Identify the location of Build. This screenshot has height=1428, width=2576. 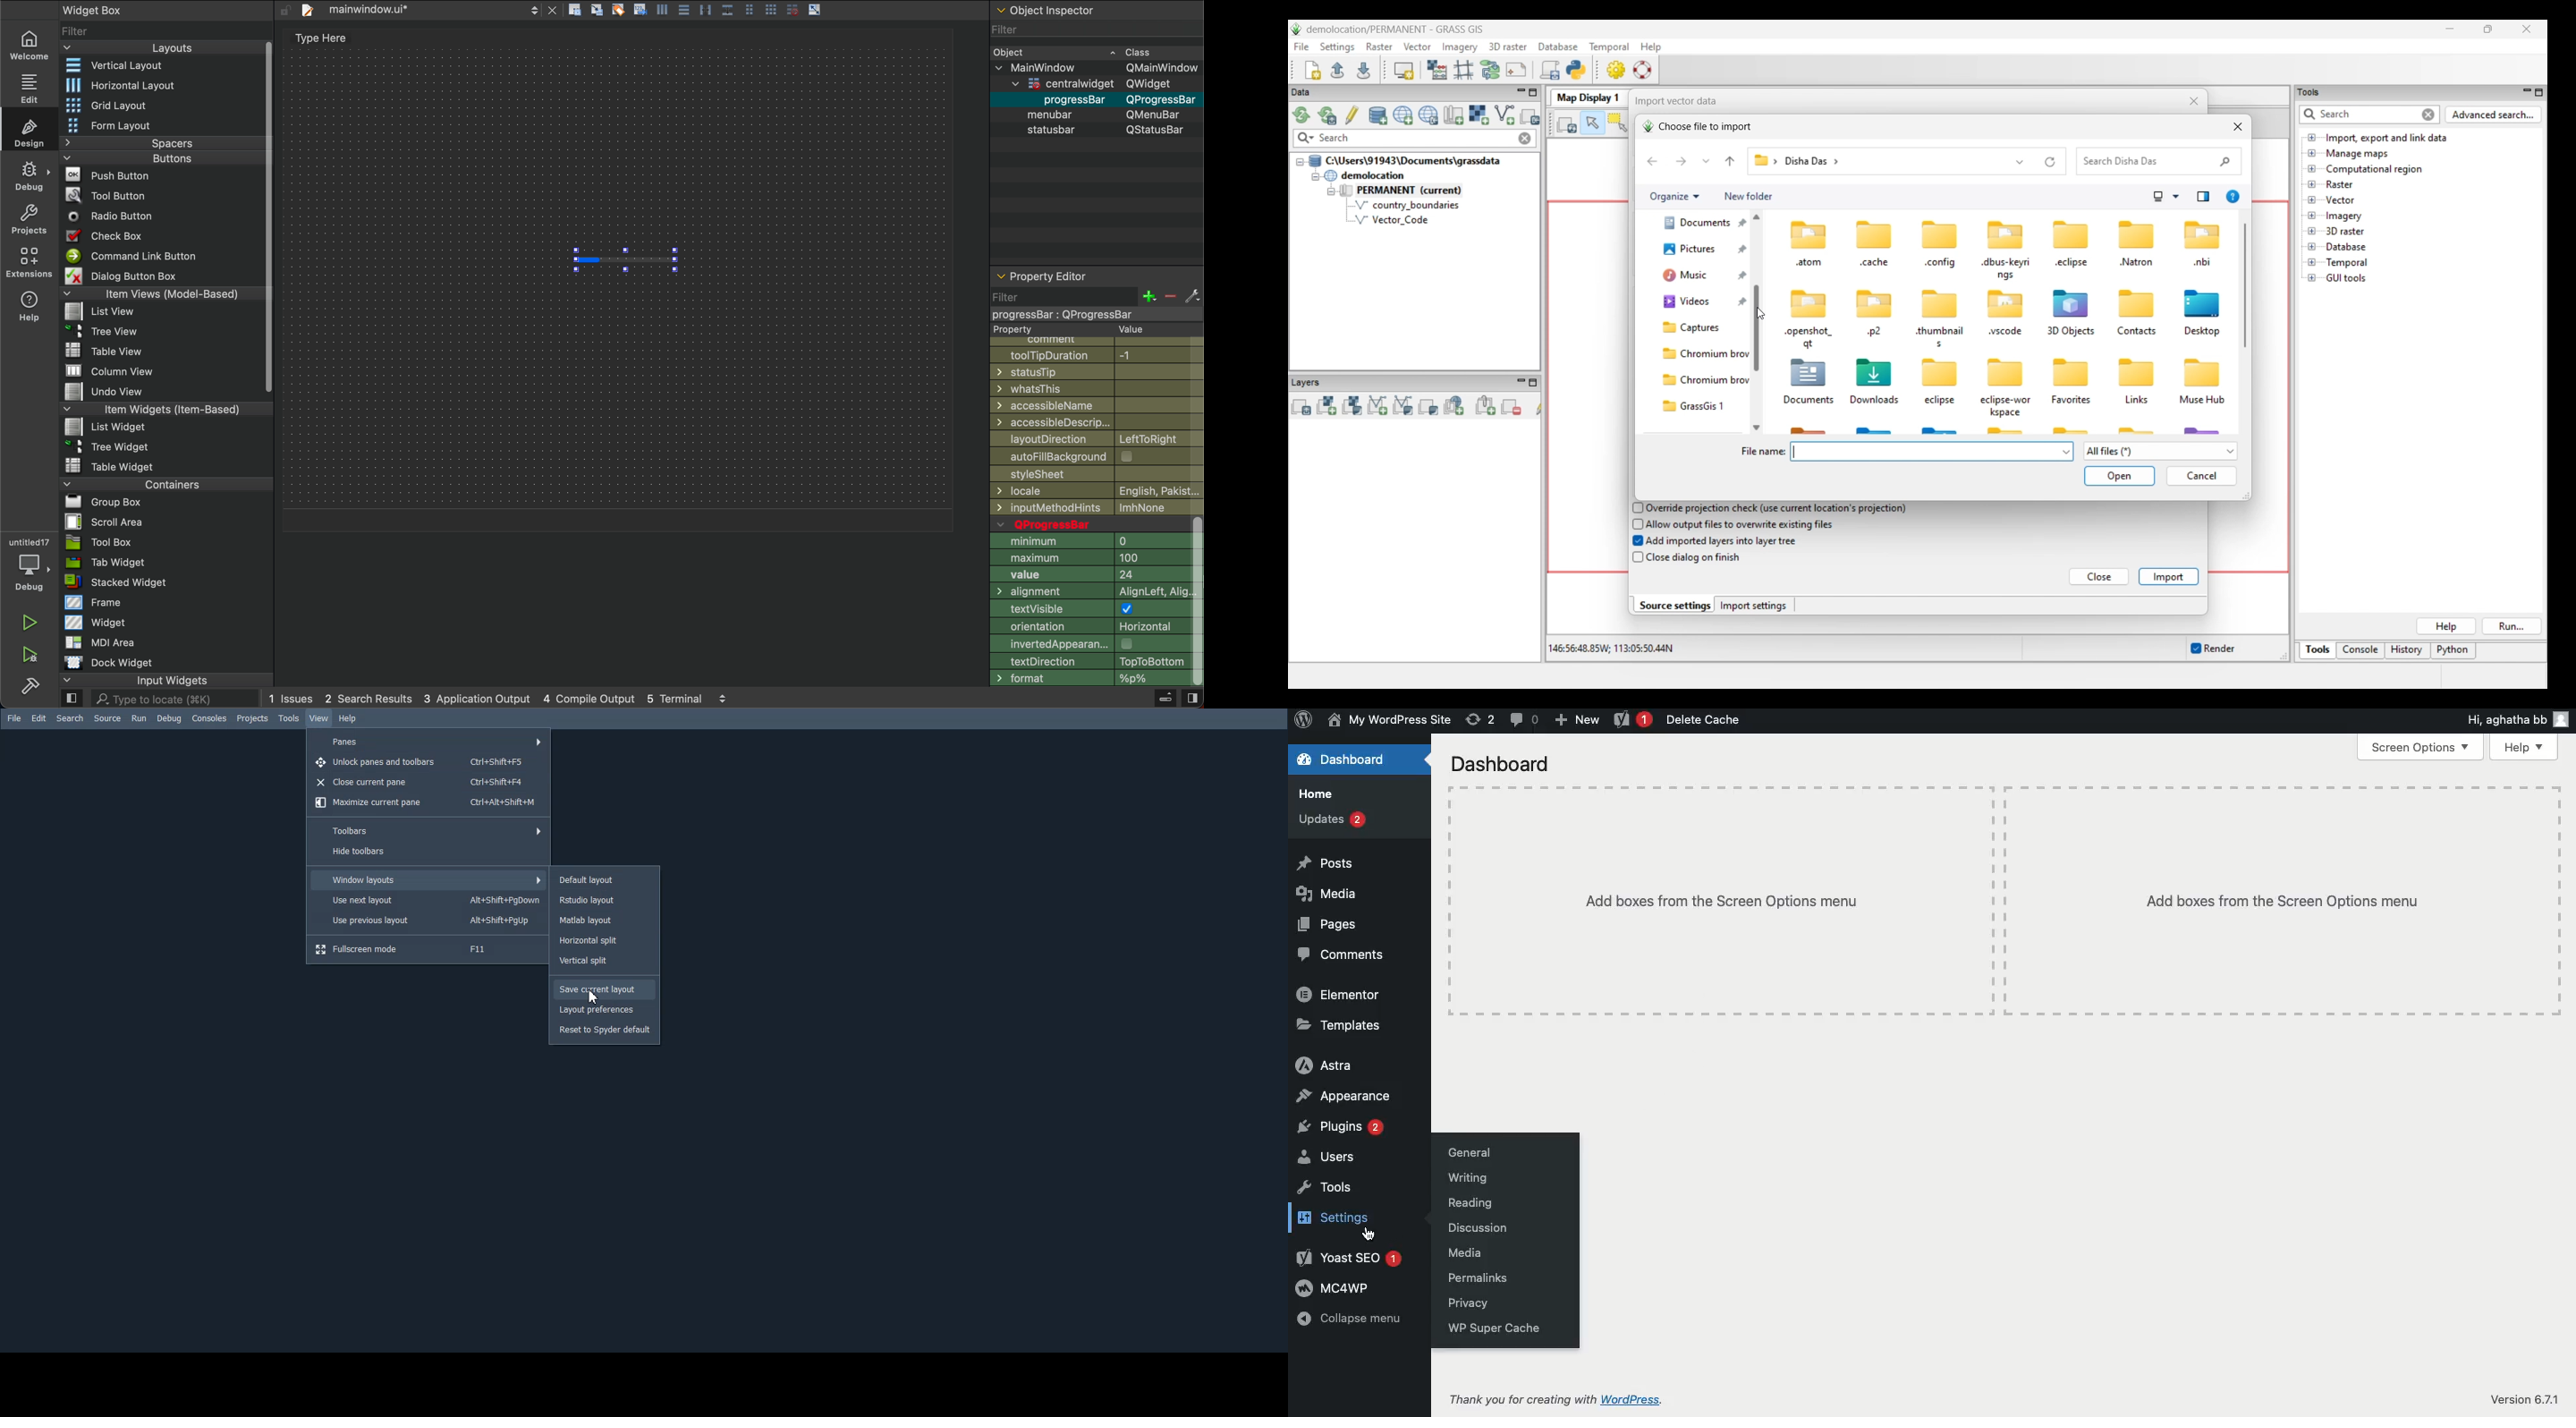
(1165, 699).